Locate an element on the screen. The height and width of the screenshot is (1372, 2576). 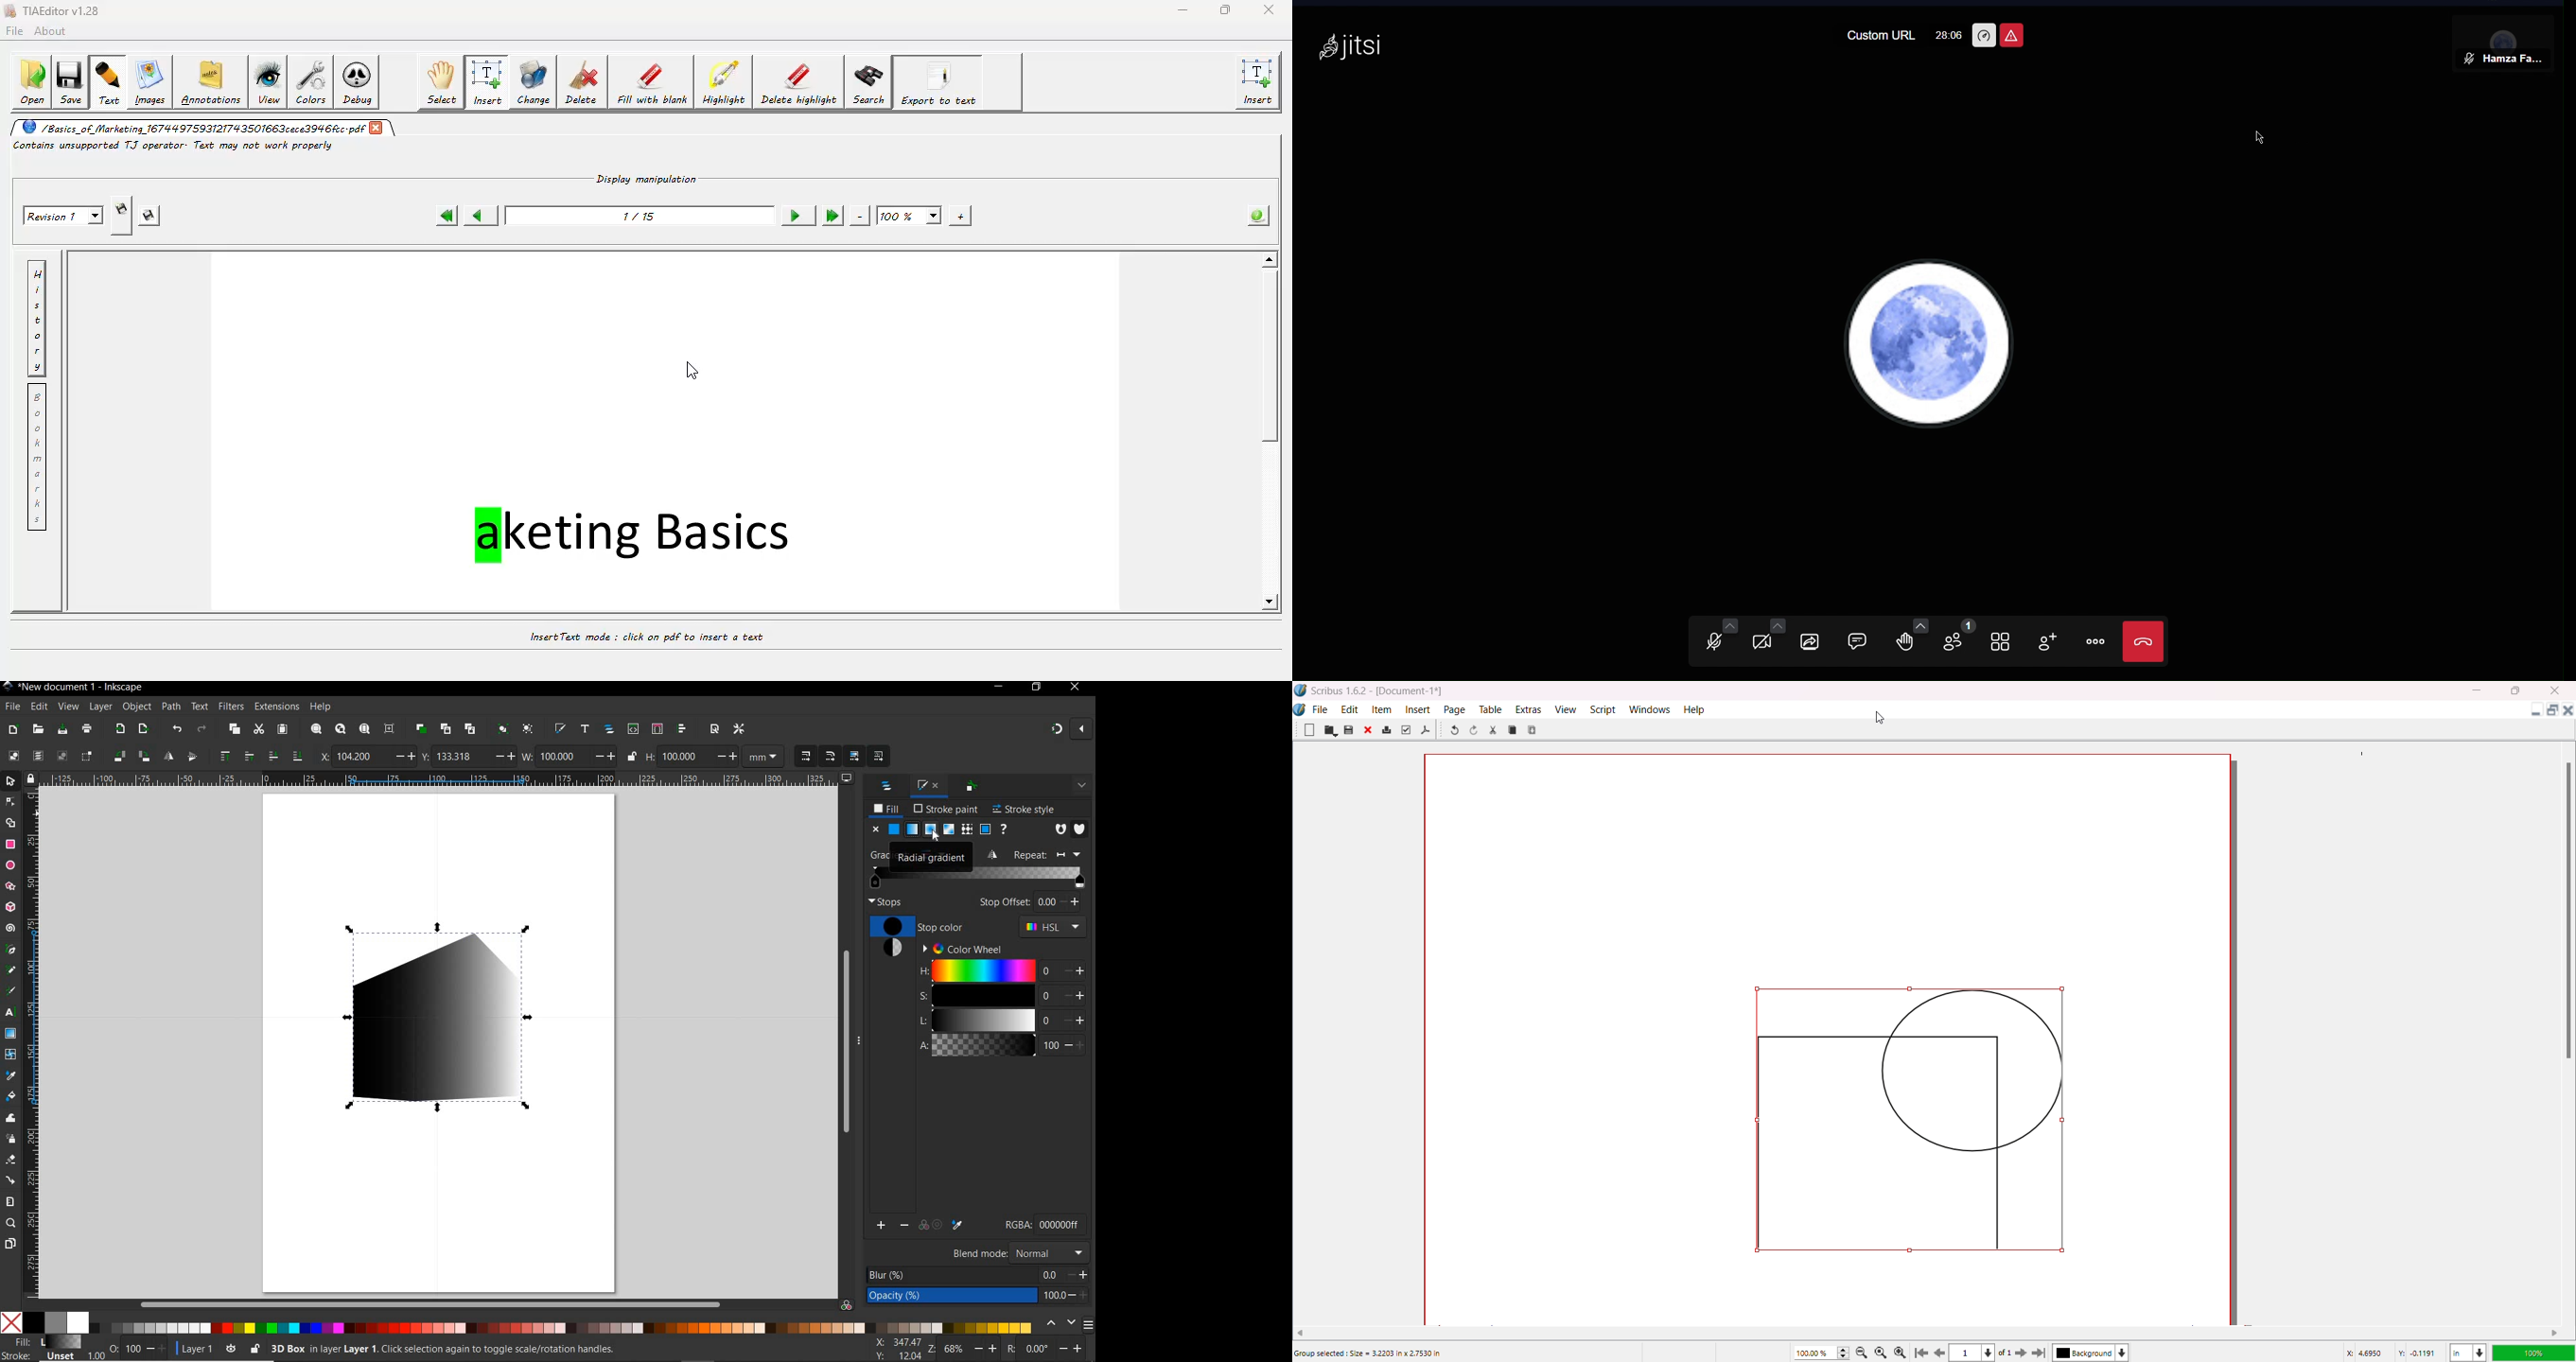
Maximize Document is located at coordinates (2552, 712).